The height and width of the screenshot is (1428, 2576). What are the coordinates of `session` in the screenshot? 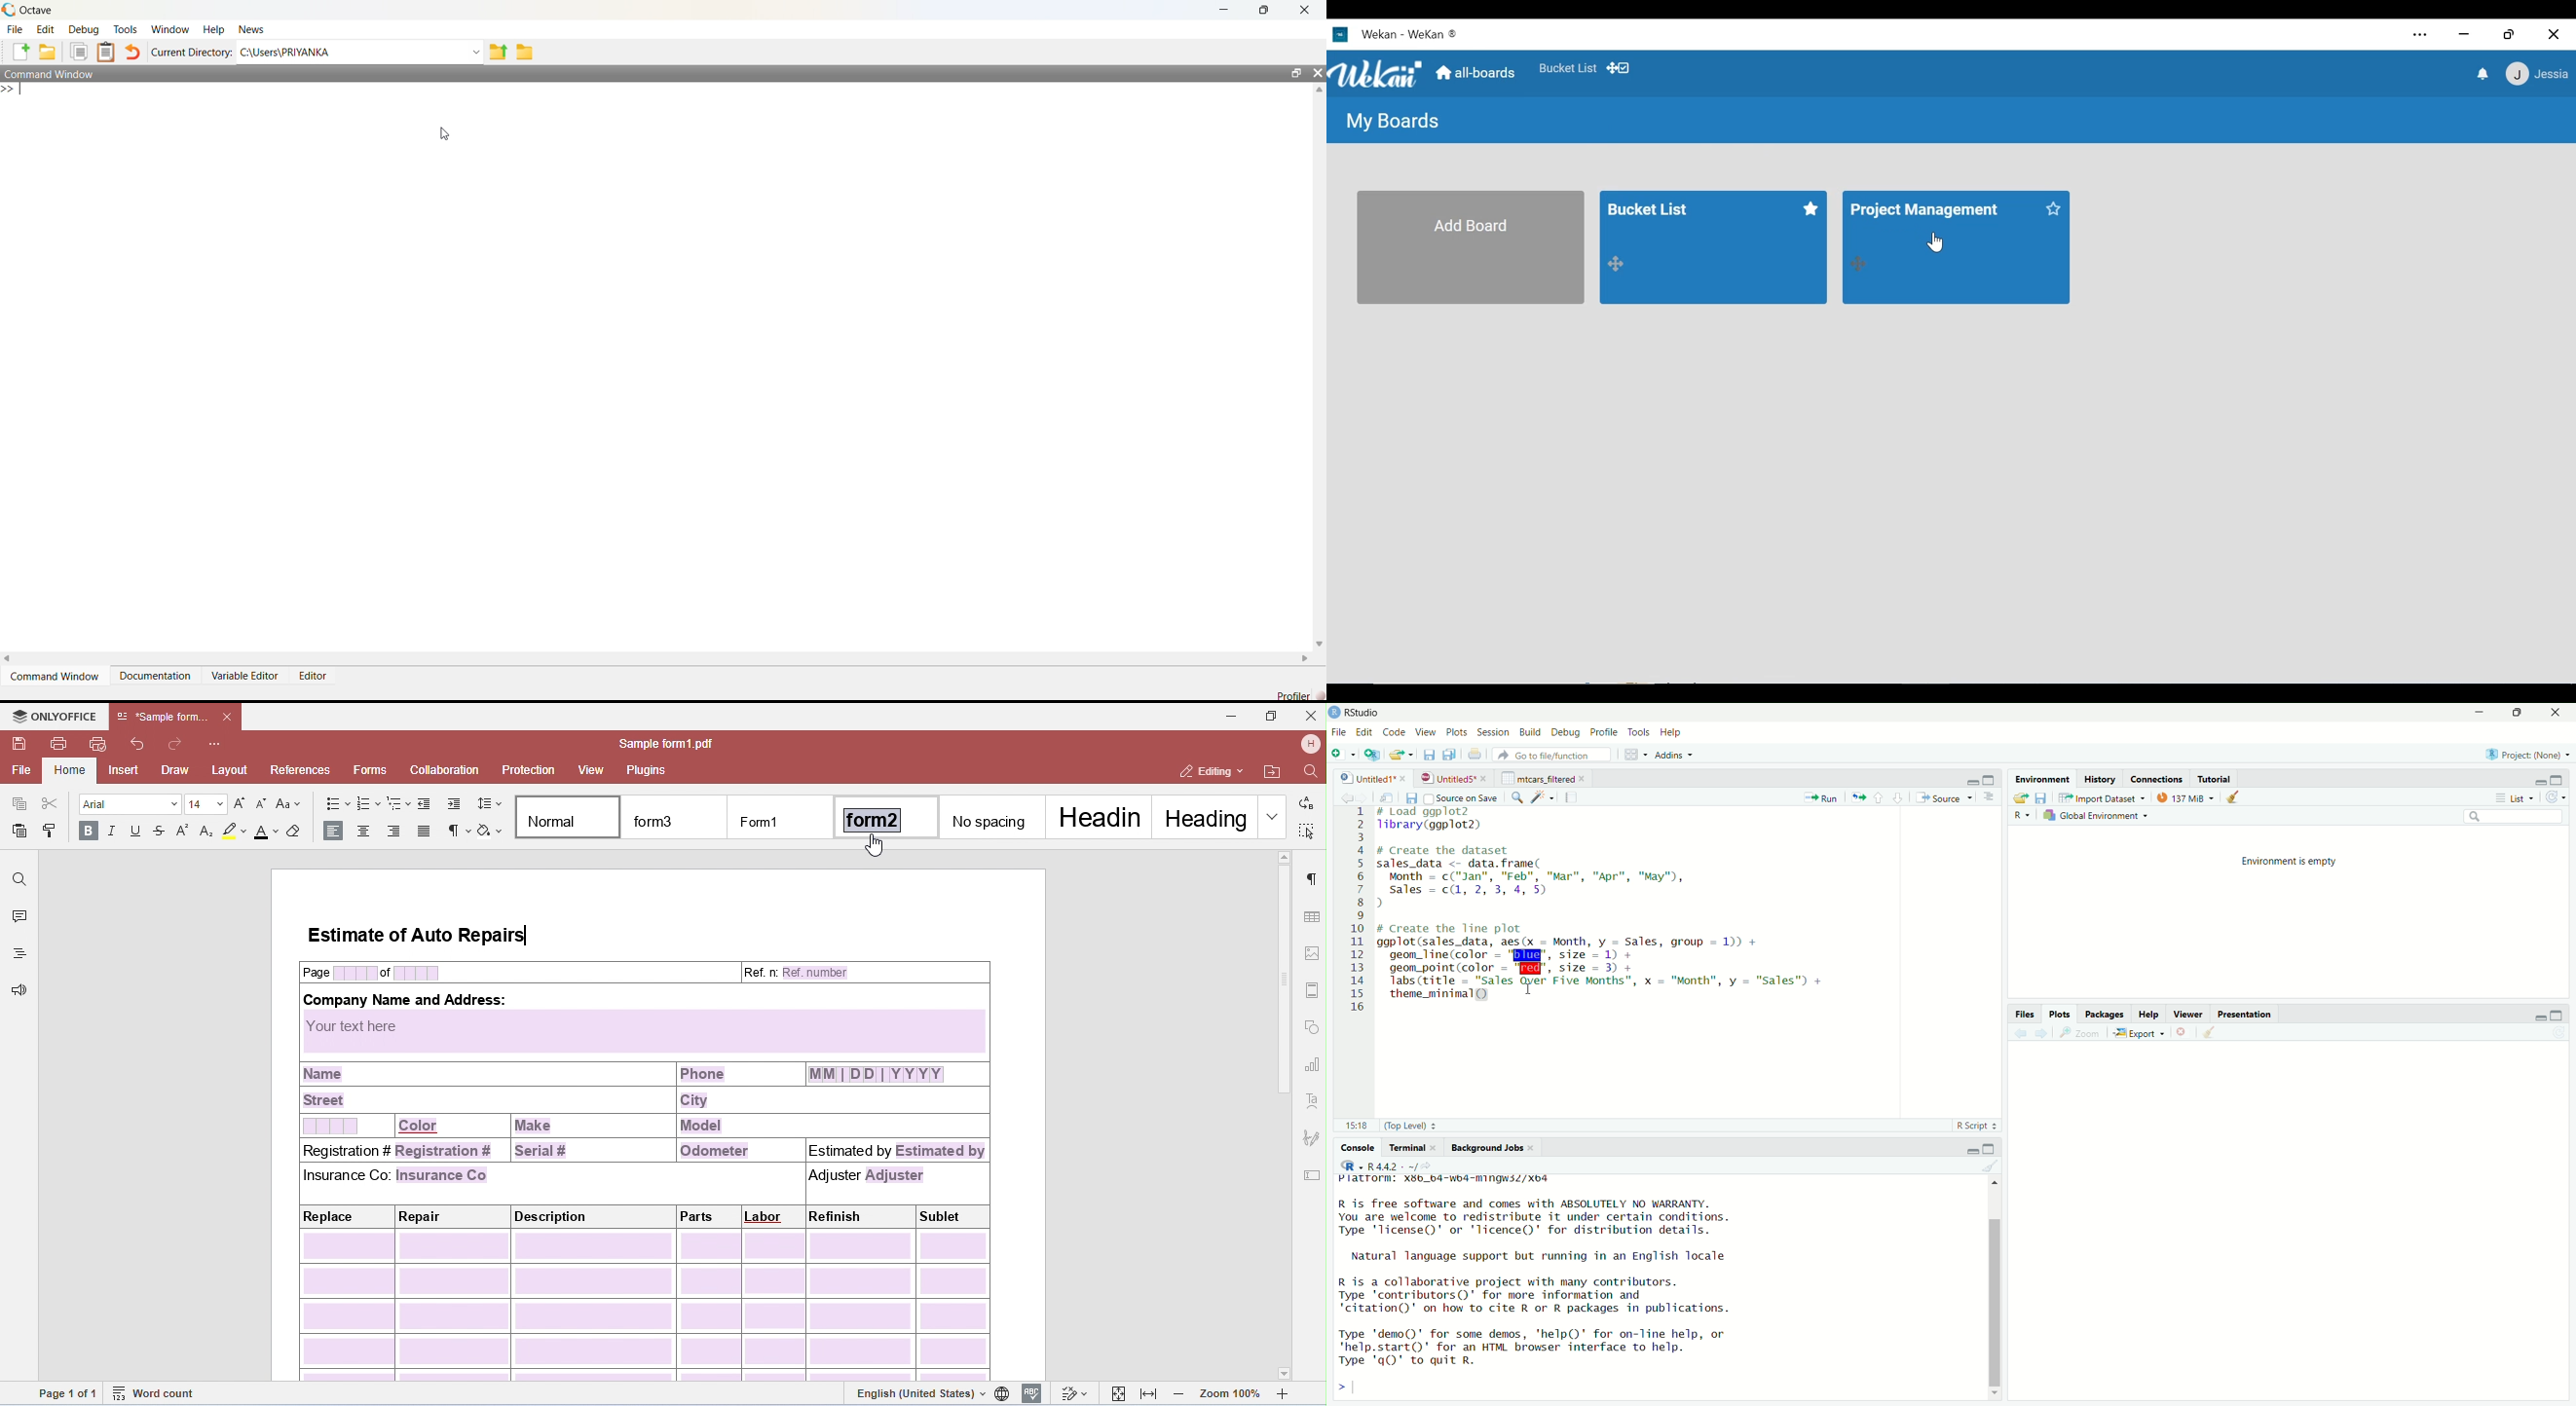 It's located at (1494, 733).